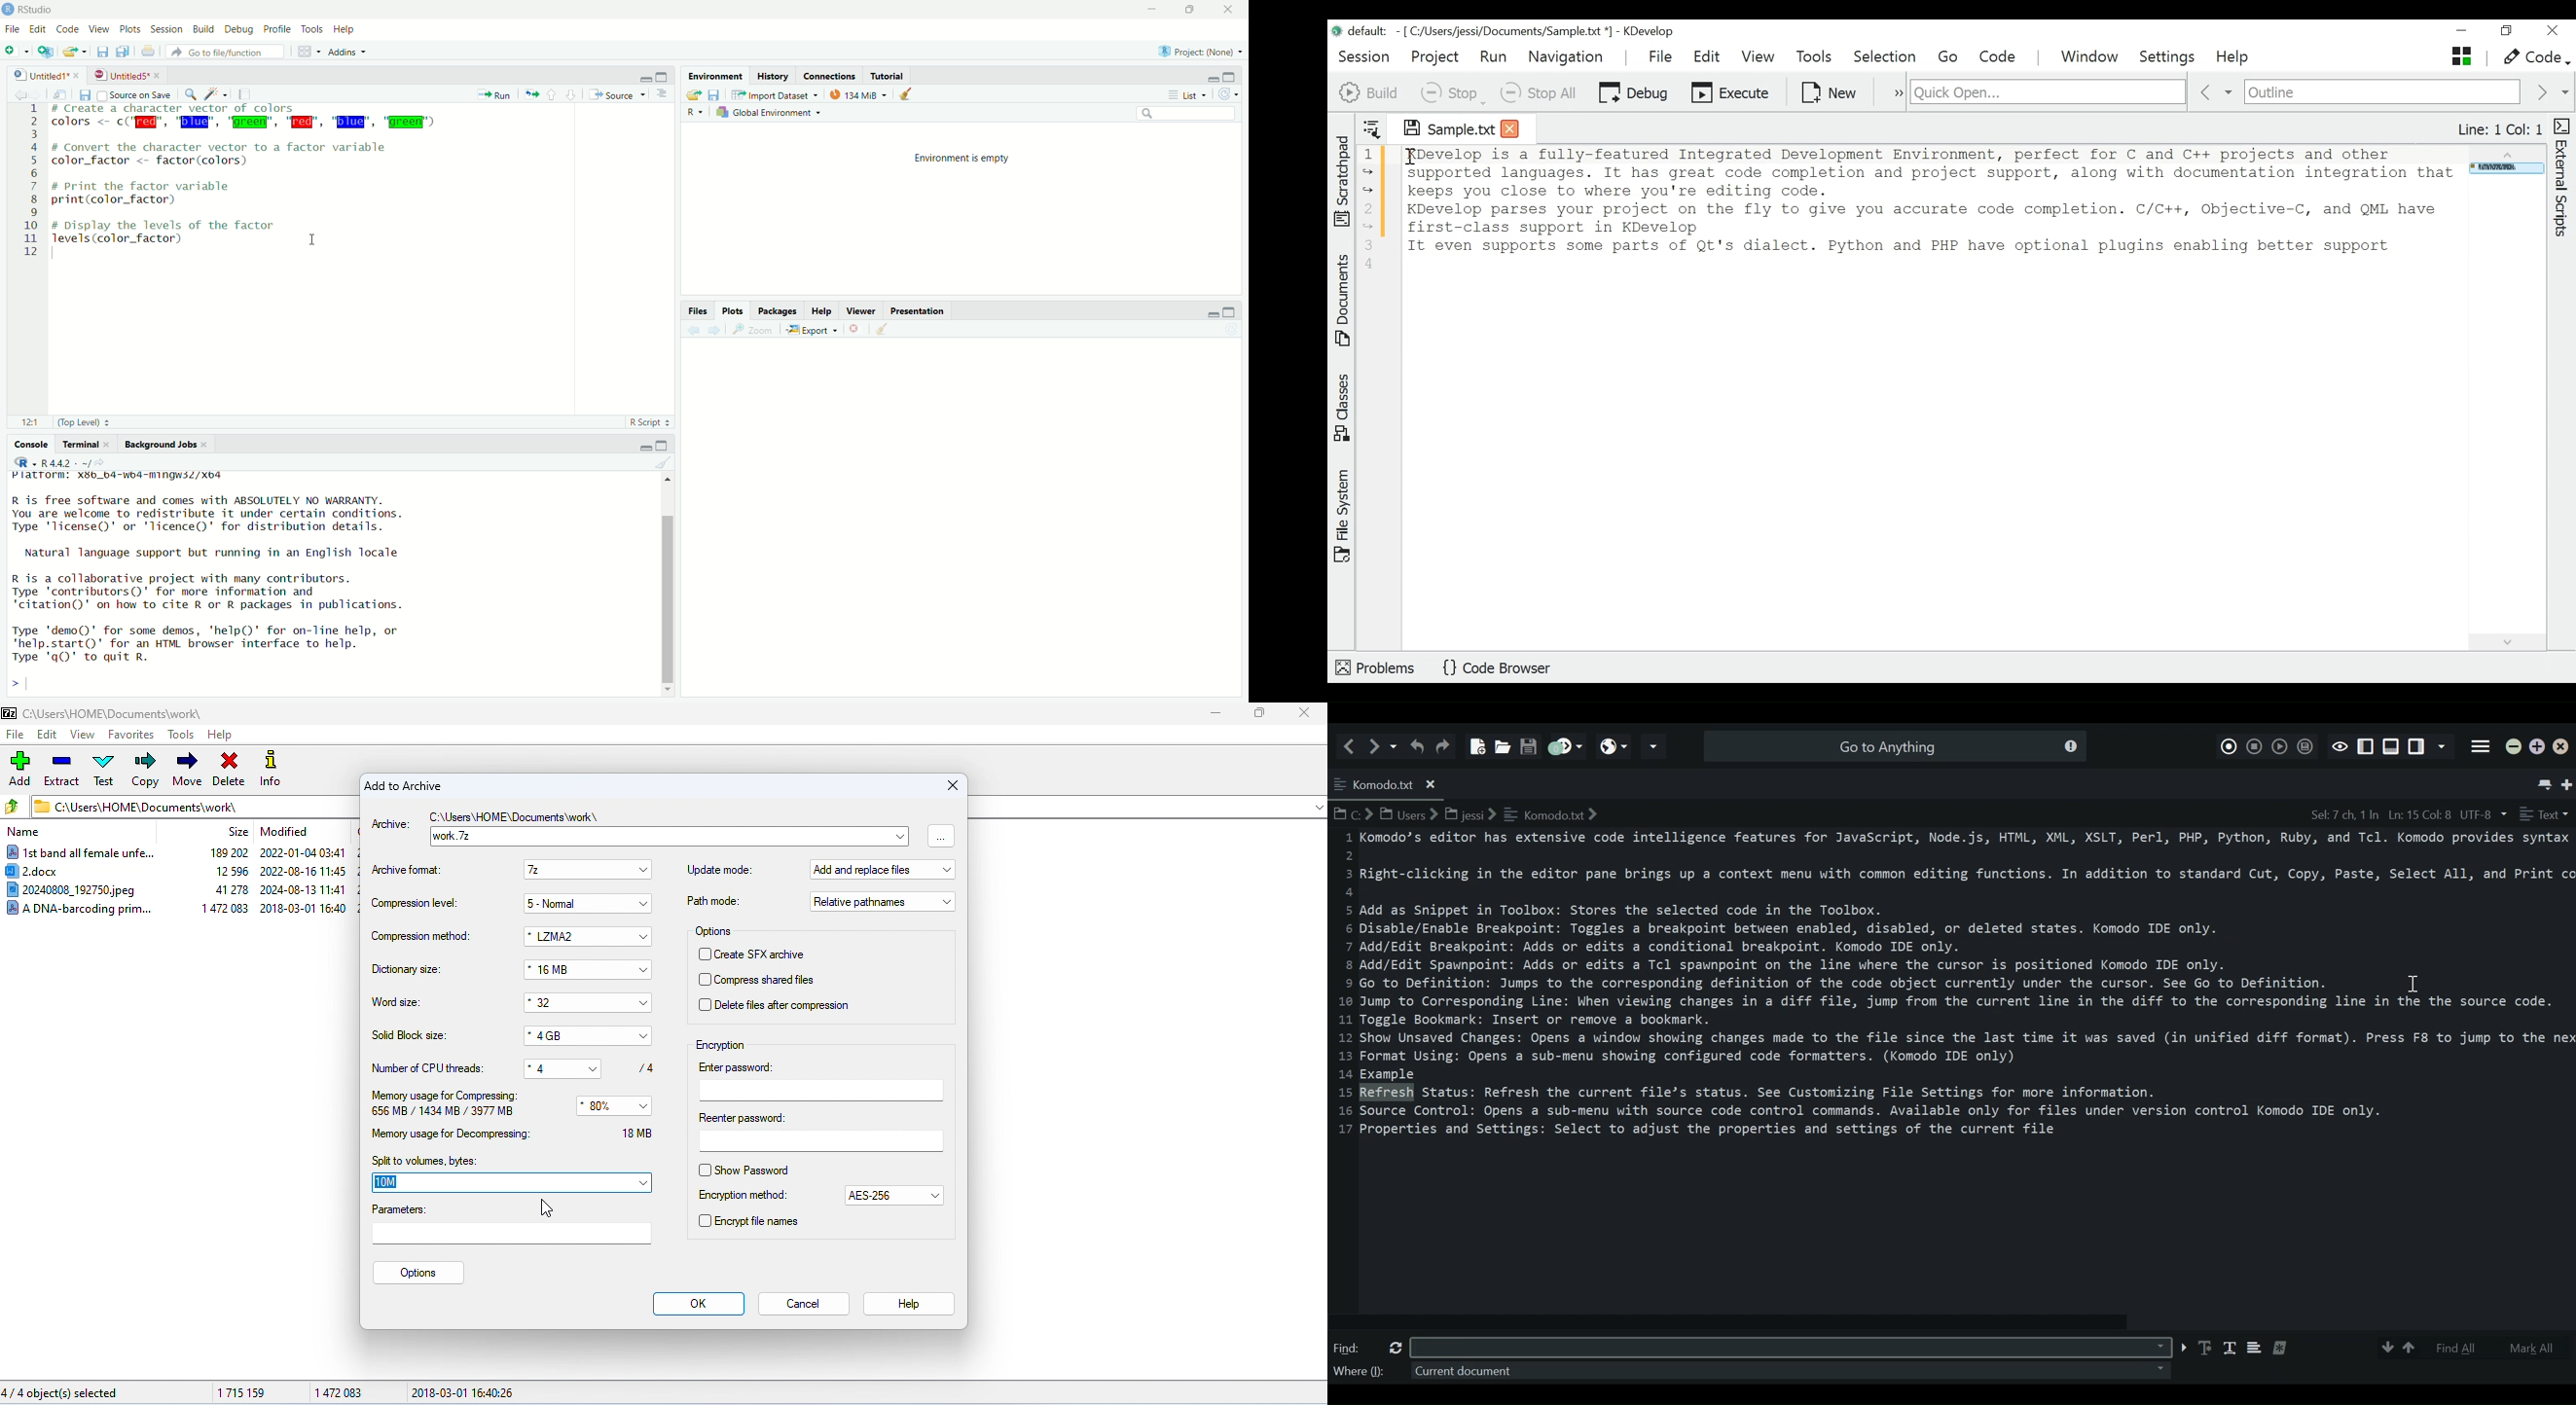 Image resolution: width=2576 pixels, height=1428 pixels. What do you see at coordinates (21, 768) in the screenshot?
I see `add` at bounding box center [21, 768].